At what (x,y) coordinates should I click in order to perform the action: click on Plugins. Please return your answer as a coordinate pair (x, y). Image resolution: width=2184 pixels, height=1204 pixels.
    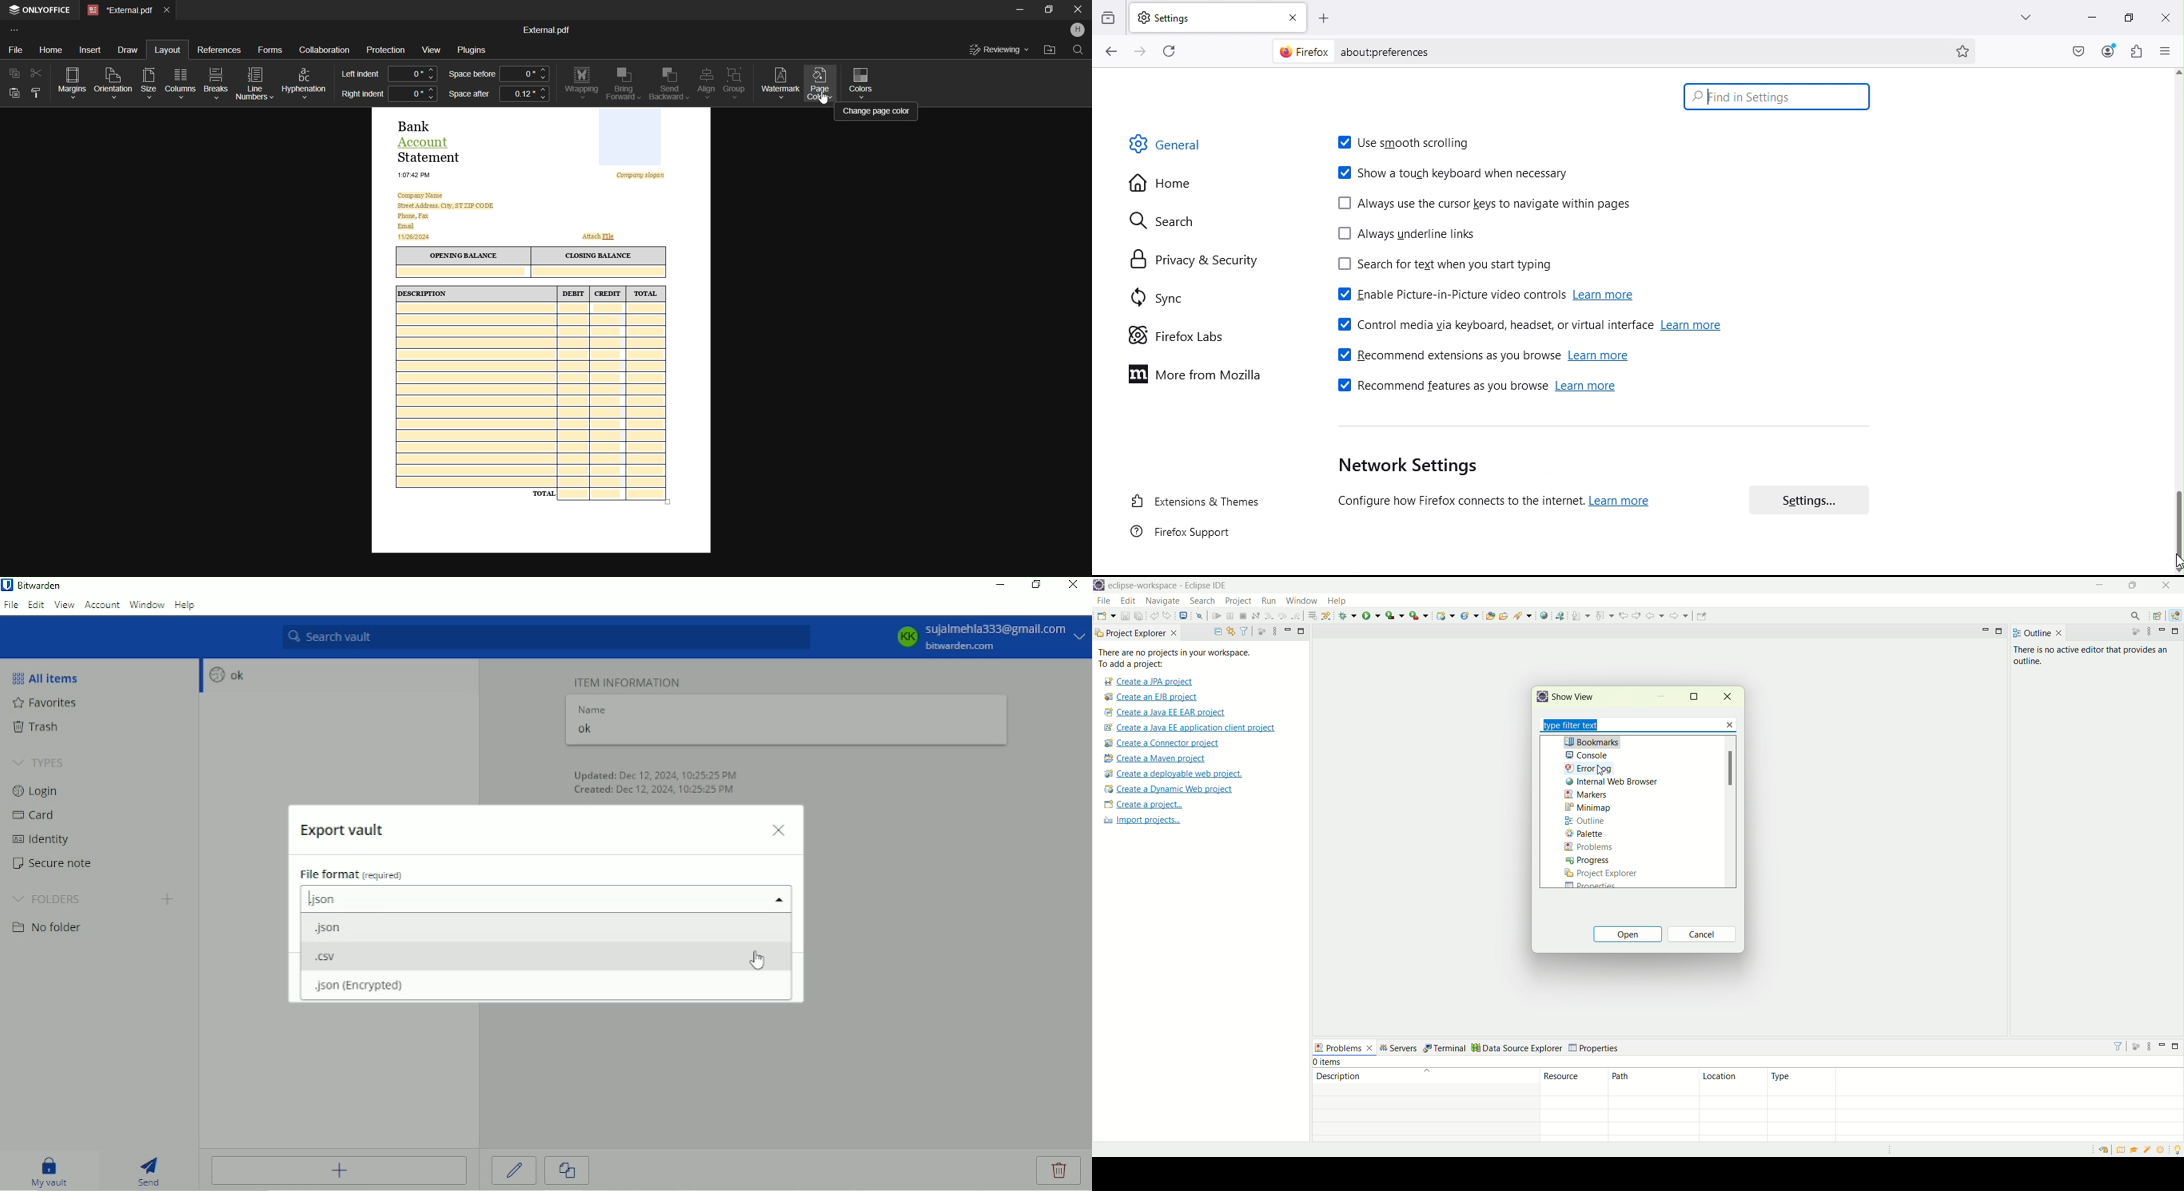
    Looking at the image, I should click on (476, 51).